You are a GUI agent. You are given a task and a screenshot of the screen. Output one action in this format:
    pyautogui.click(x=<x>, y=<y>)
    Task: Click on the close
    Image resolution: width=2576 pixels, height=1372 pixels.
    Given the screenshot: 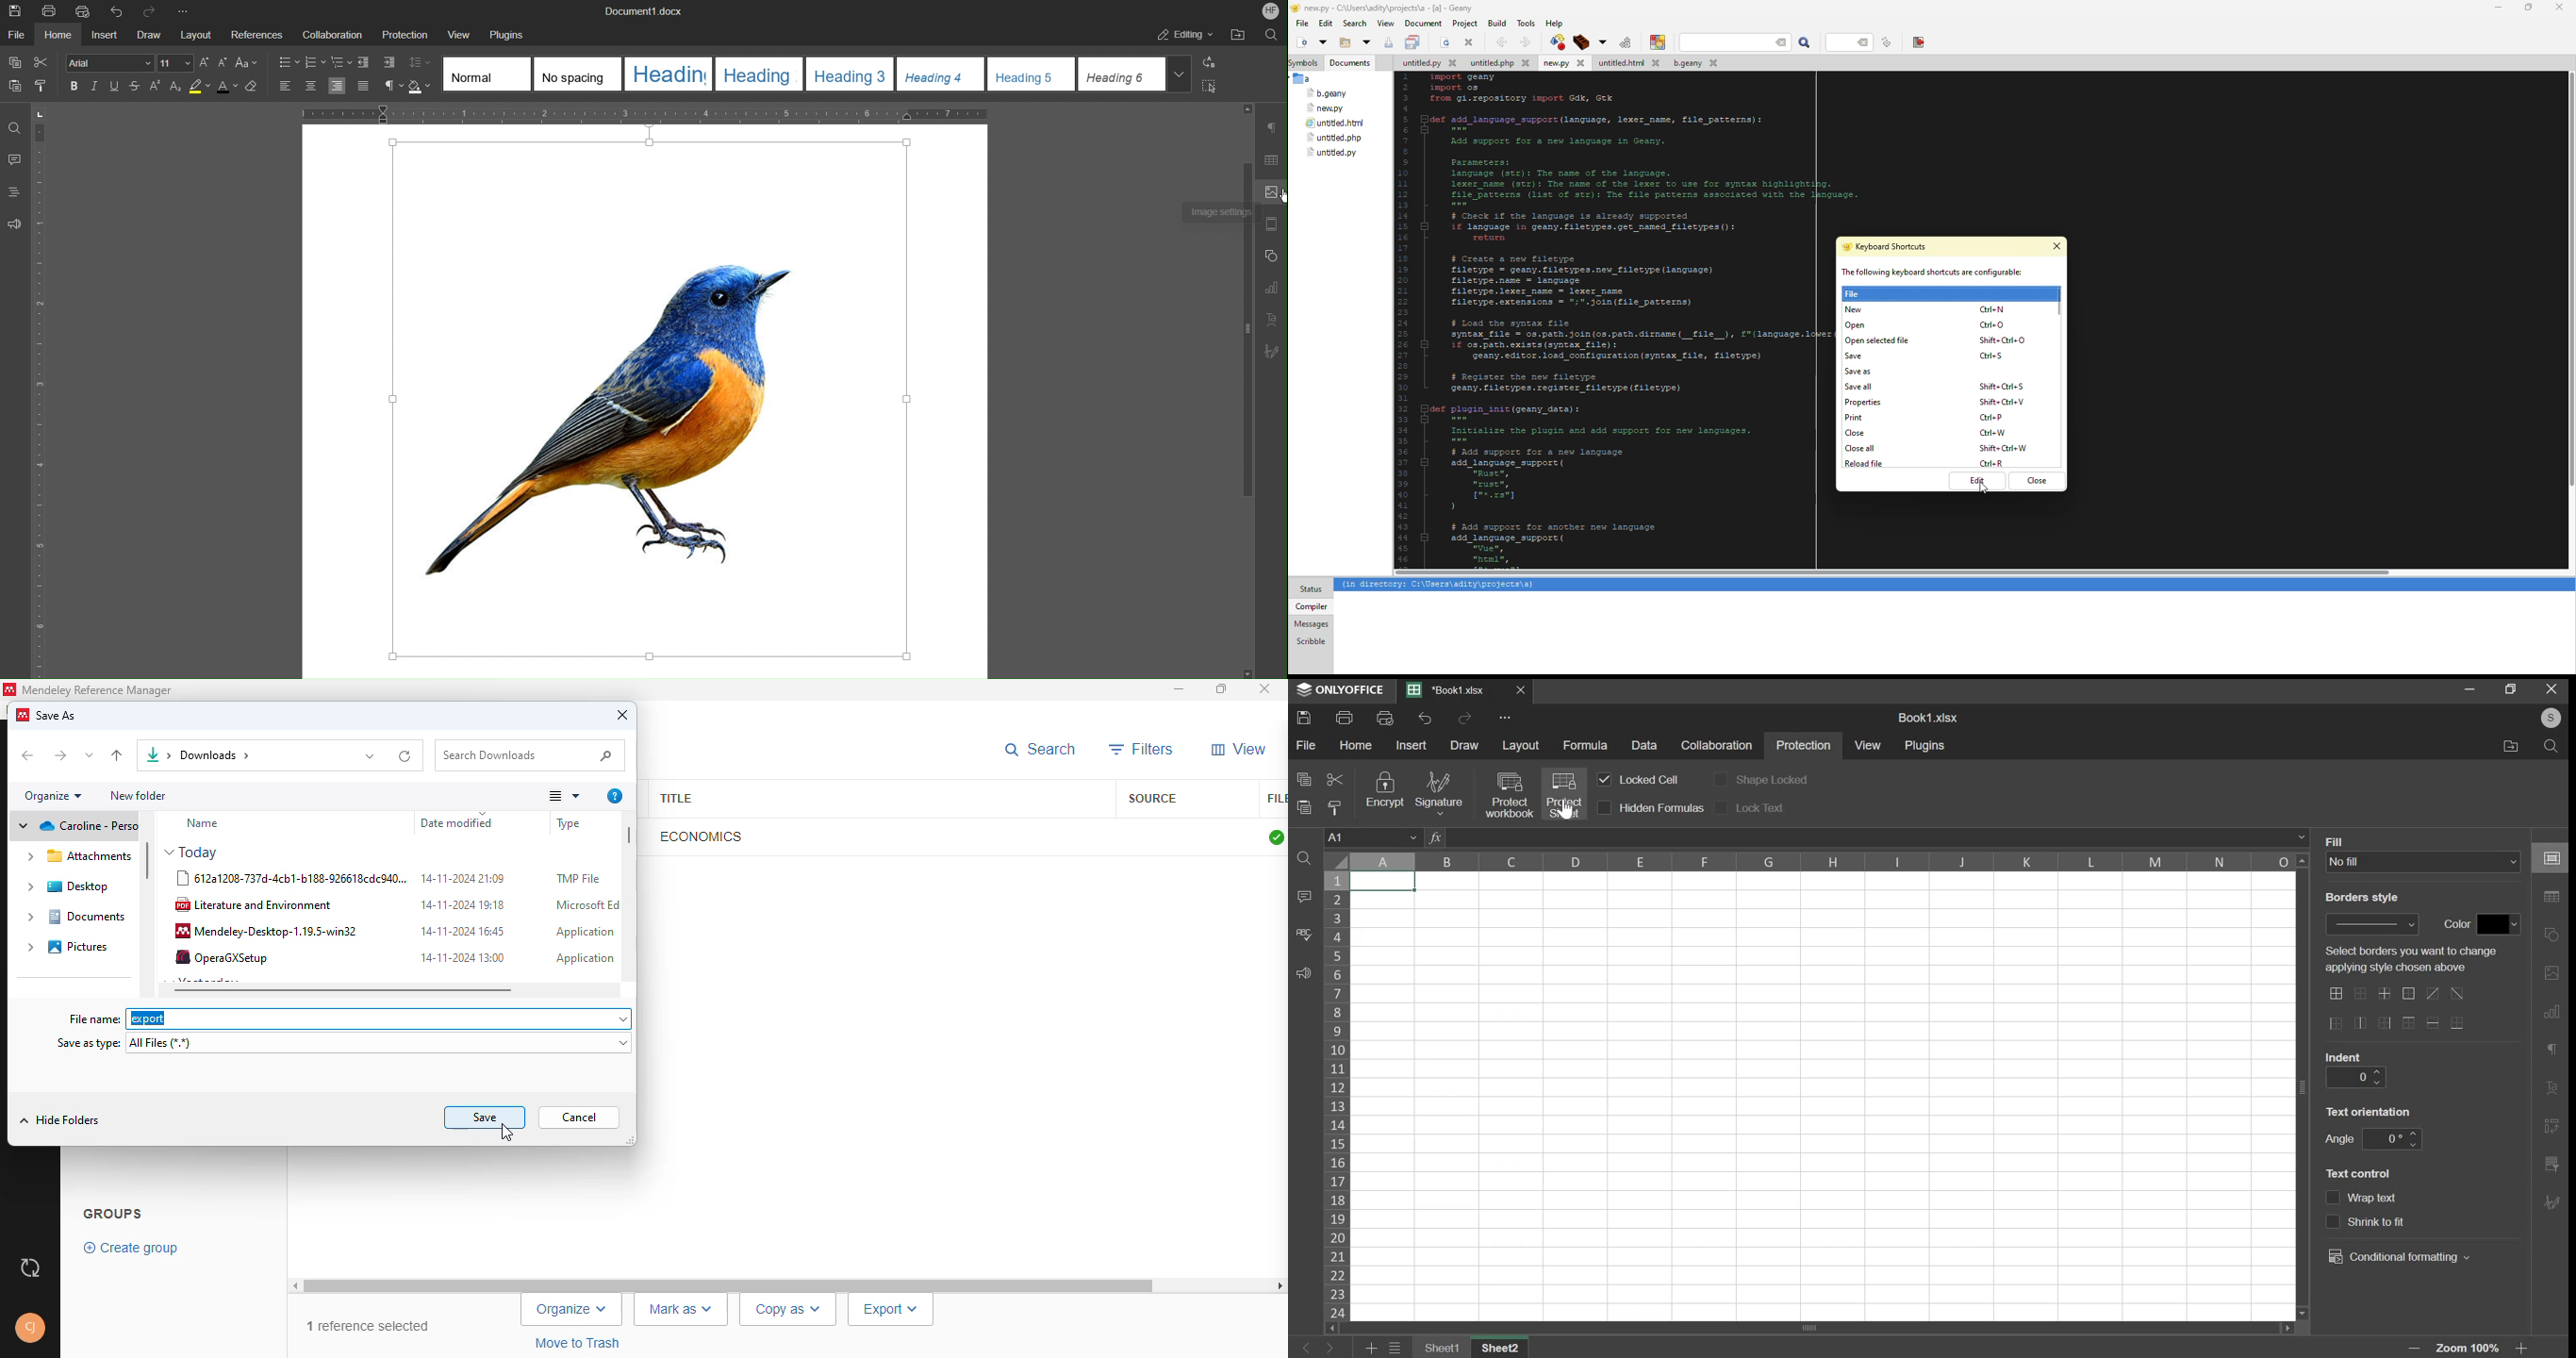 What is the action you would take?
    pyautogui.click(x=622, y=714)
    